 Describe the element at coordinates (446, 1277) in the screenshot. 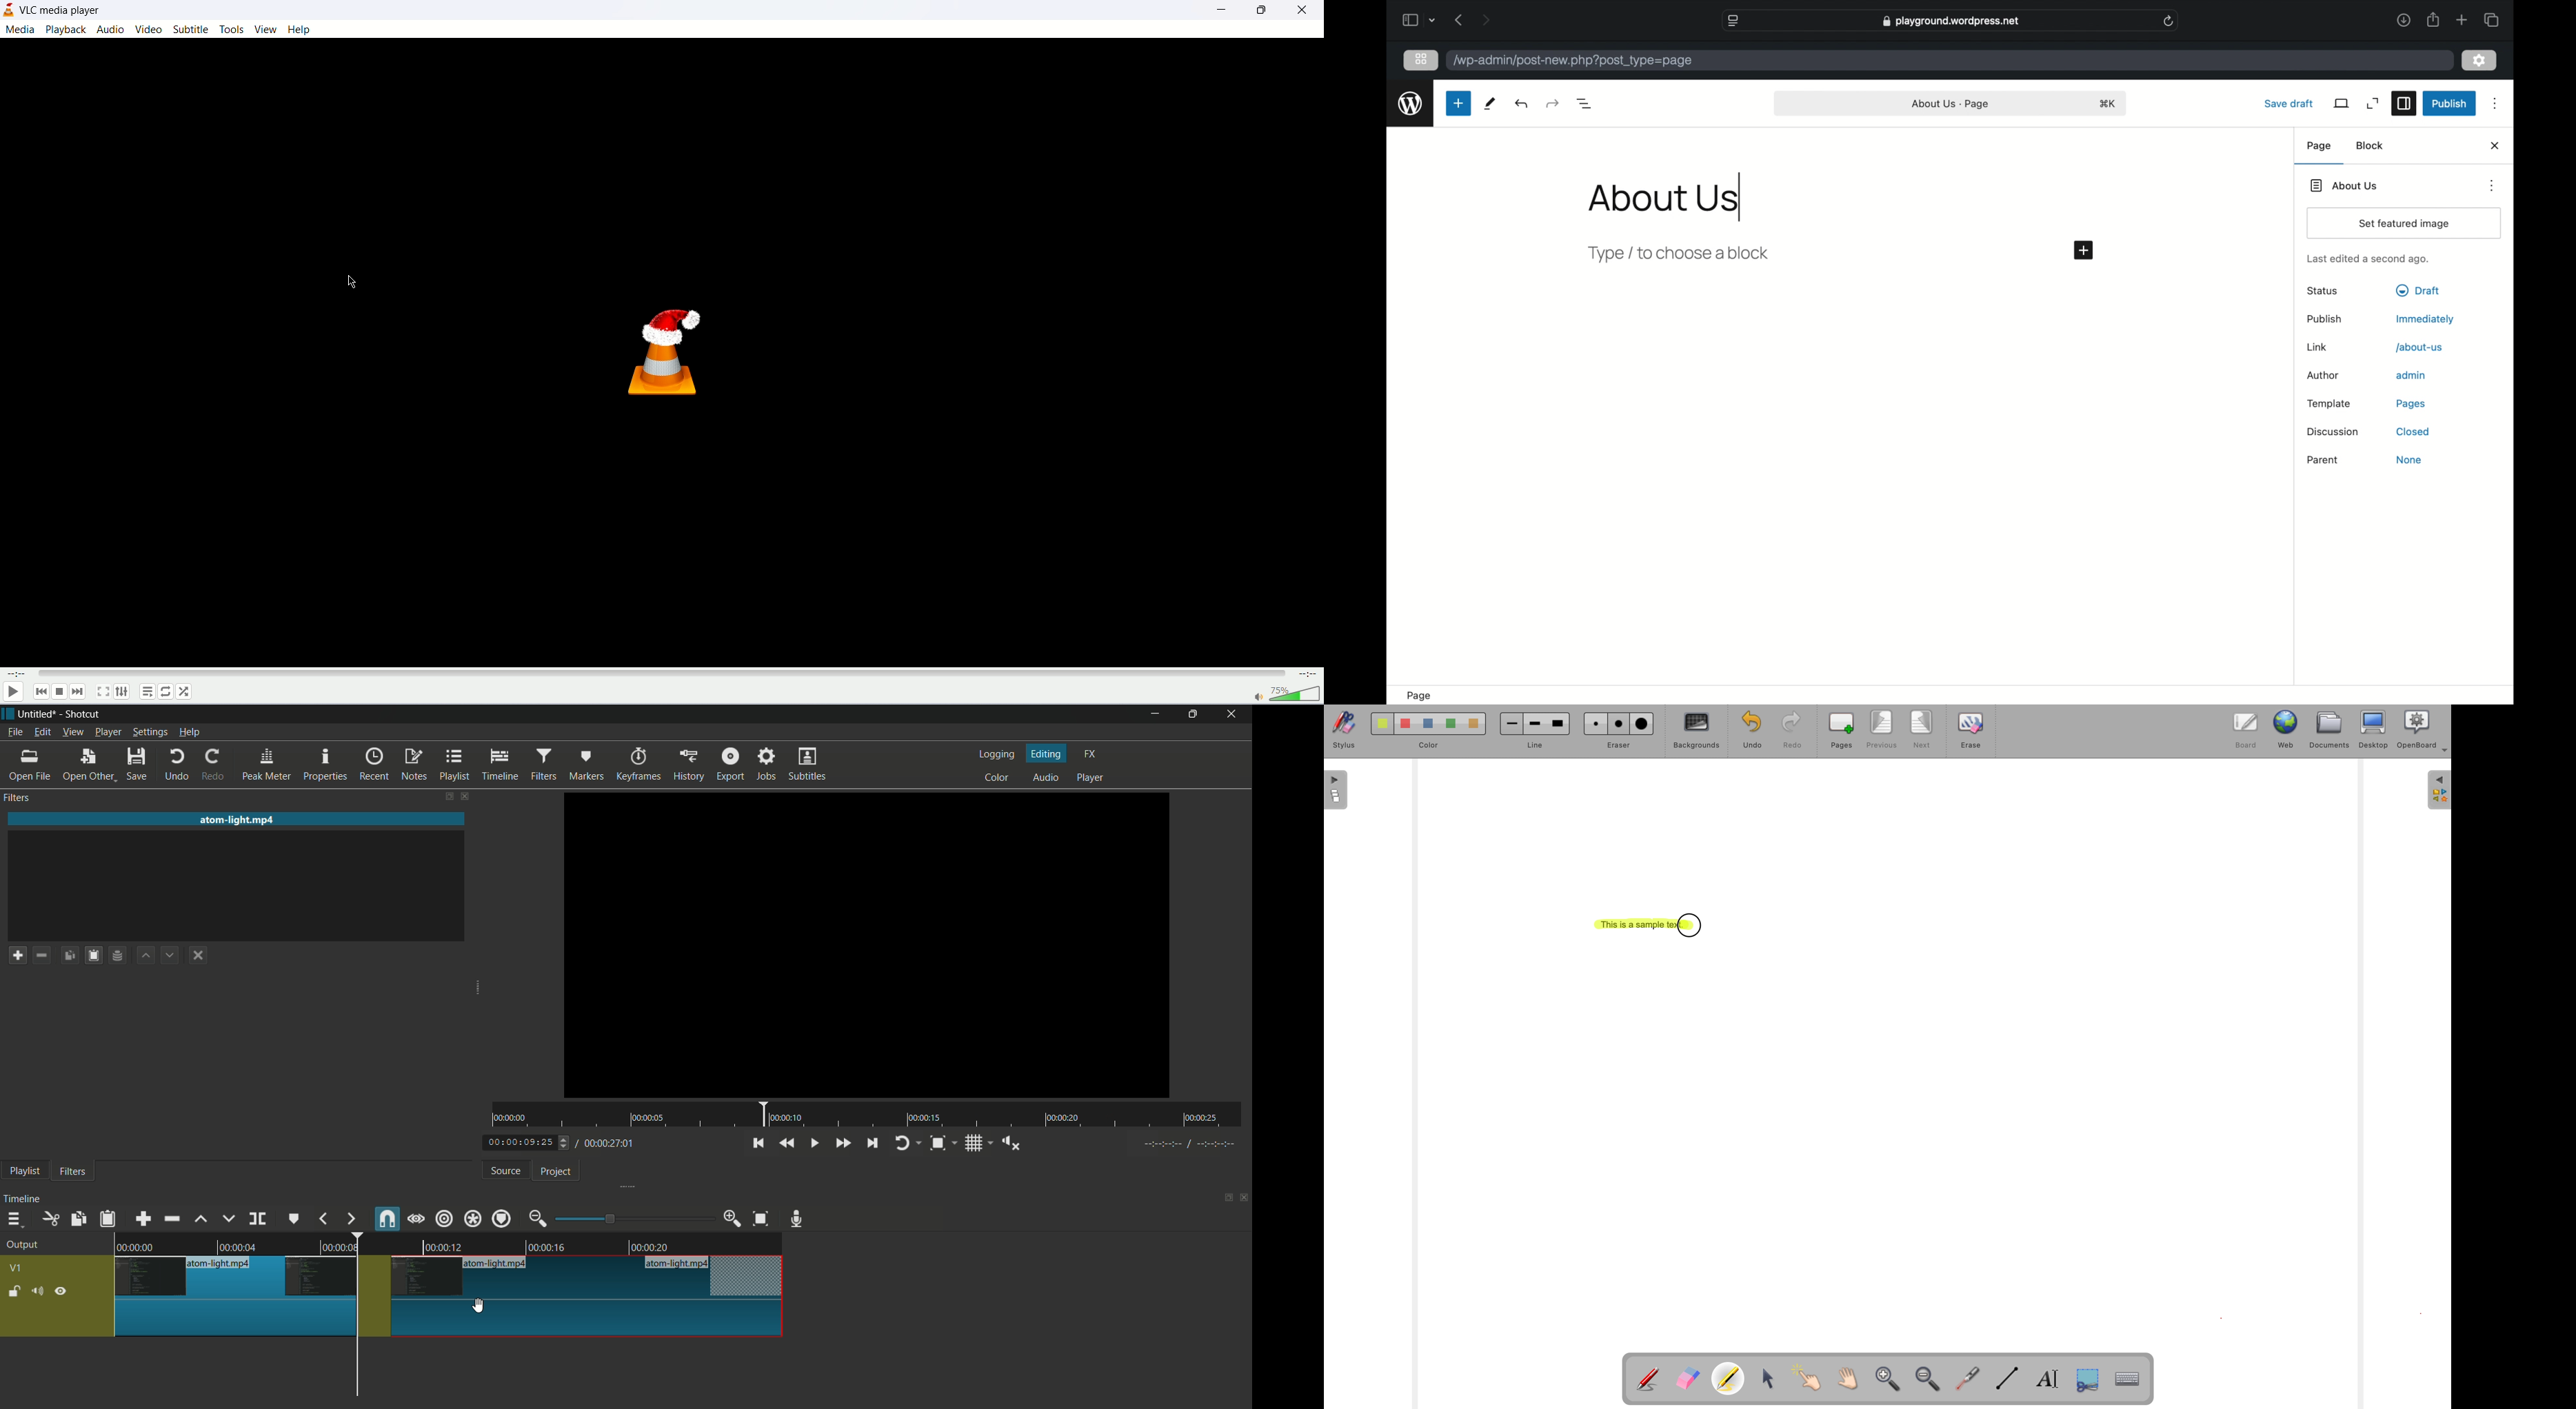

I see `video track v1` at that location.